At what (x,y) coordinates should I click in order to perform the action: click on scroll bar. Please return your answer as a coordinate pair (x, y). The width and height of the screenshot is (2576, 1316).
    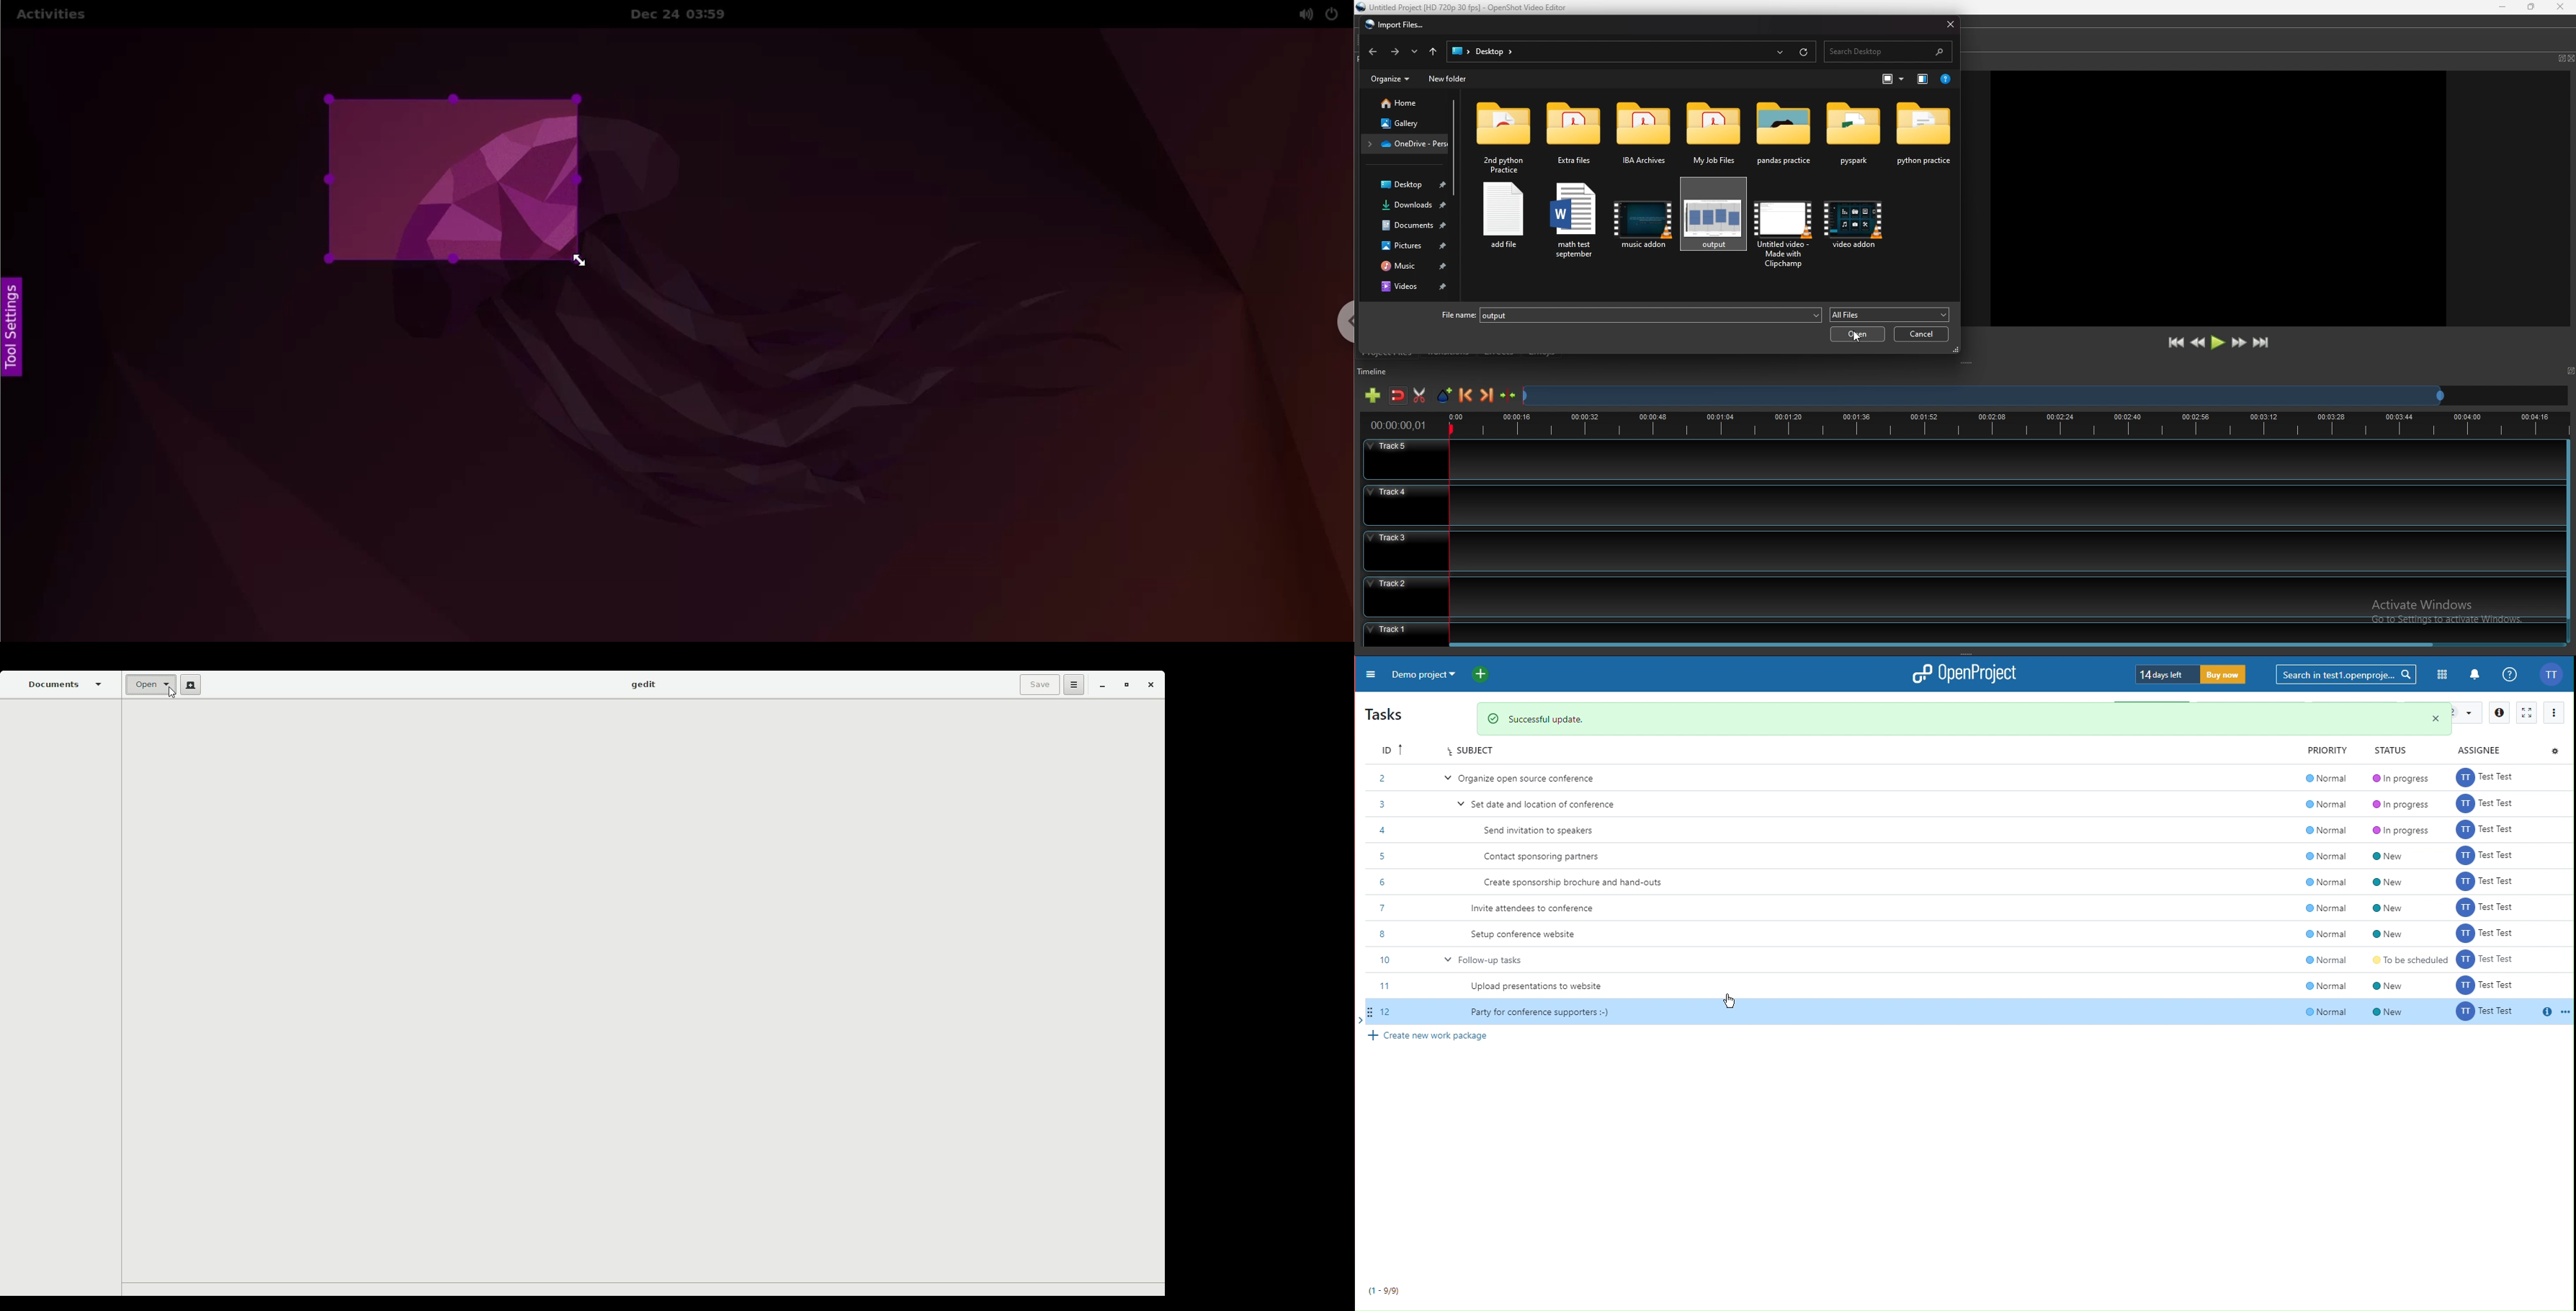
    Looking at the image, I should click on (2569, 539).